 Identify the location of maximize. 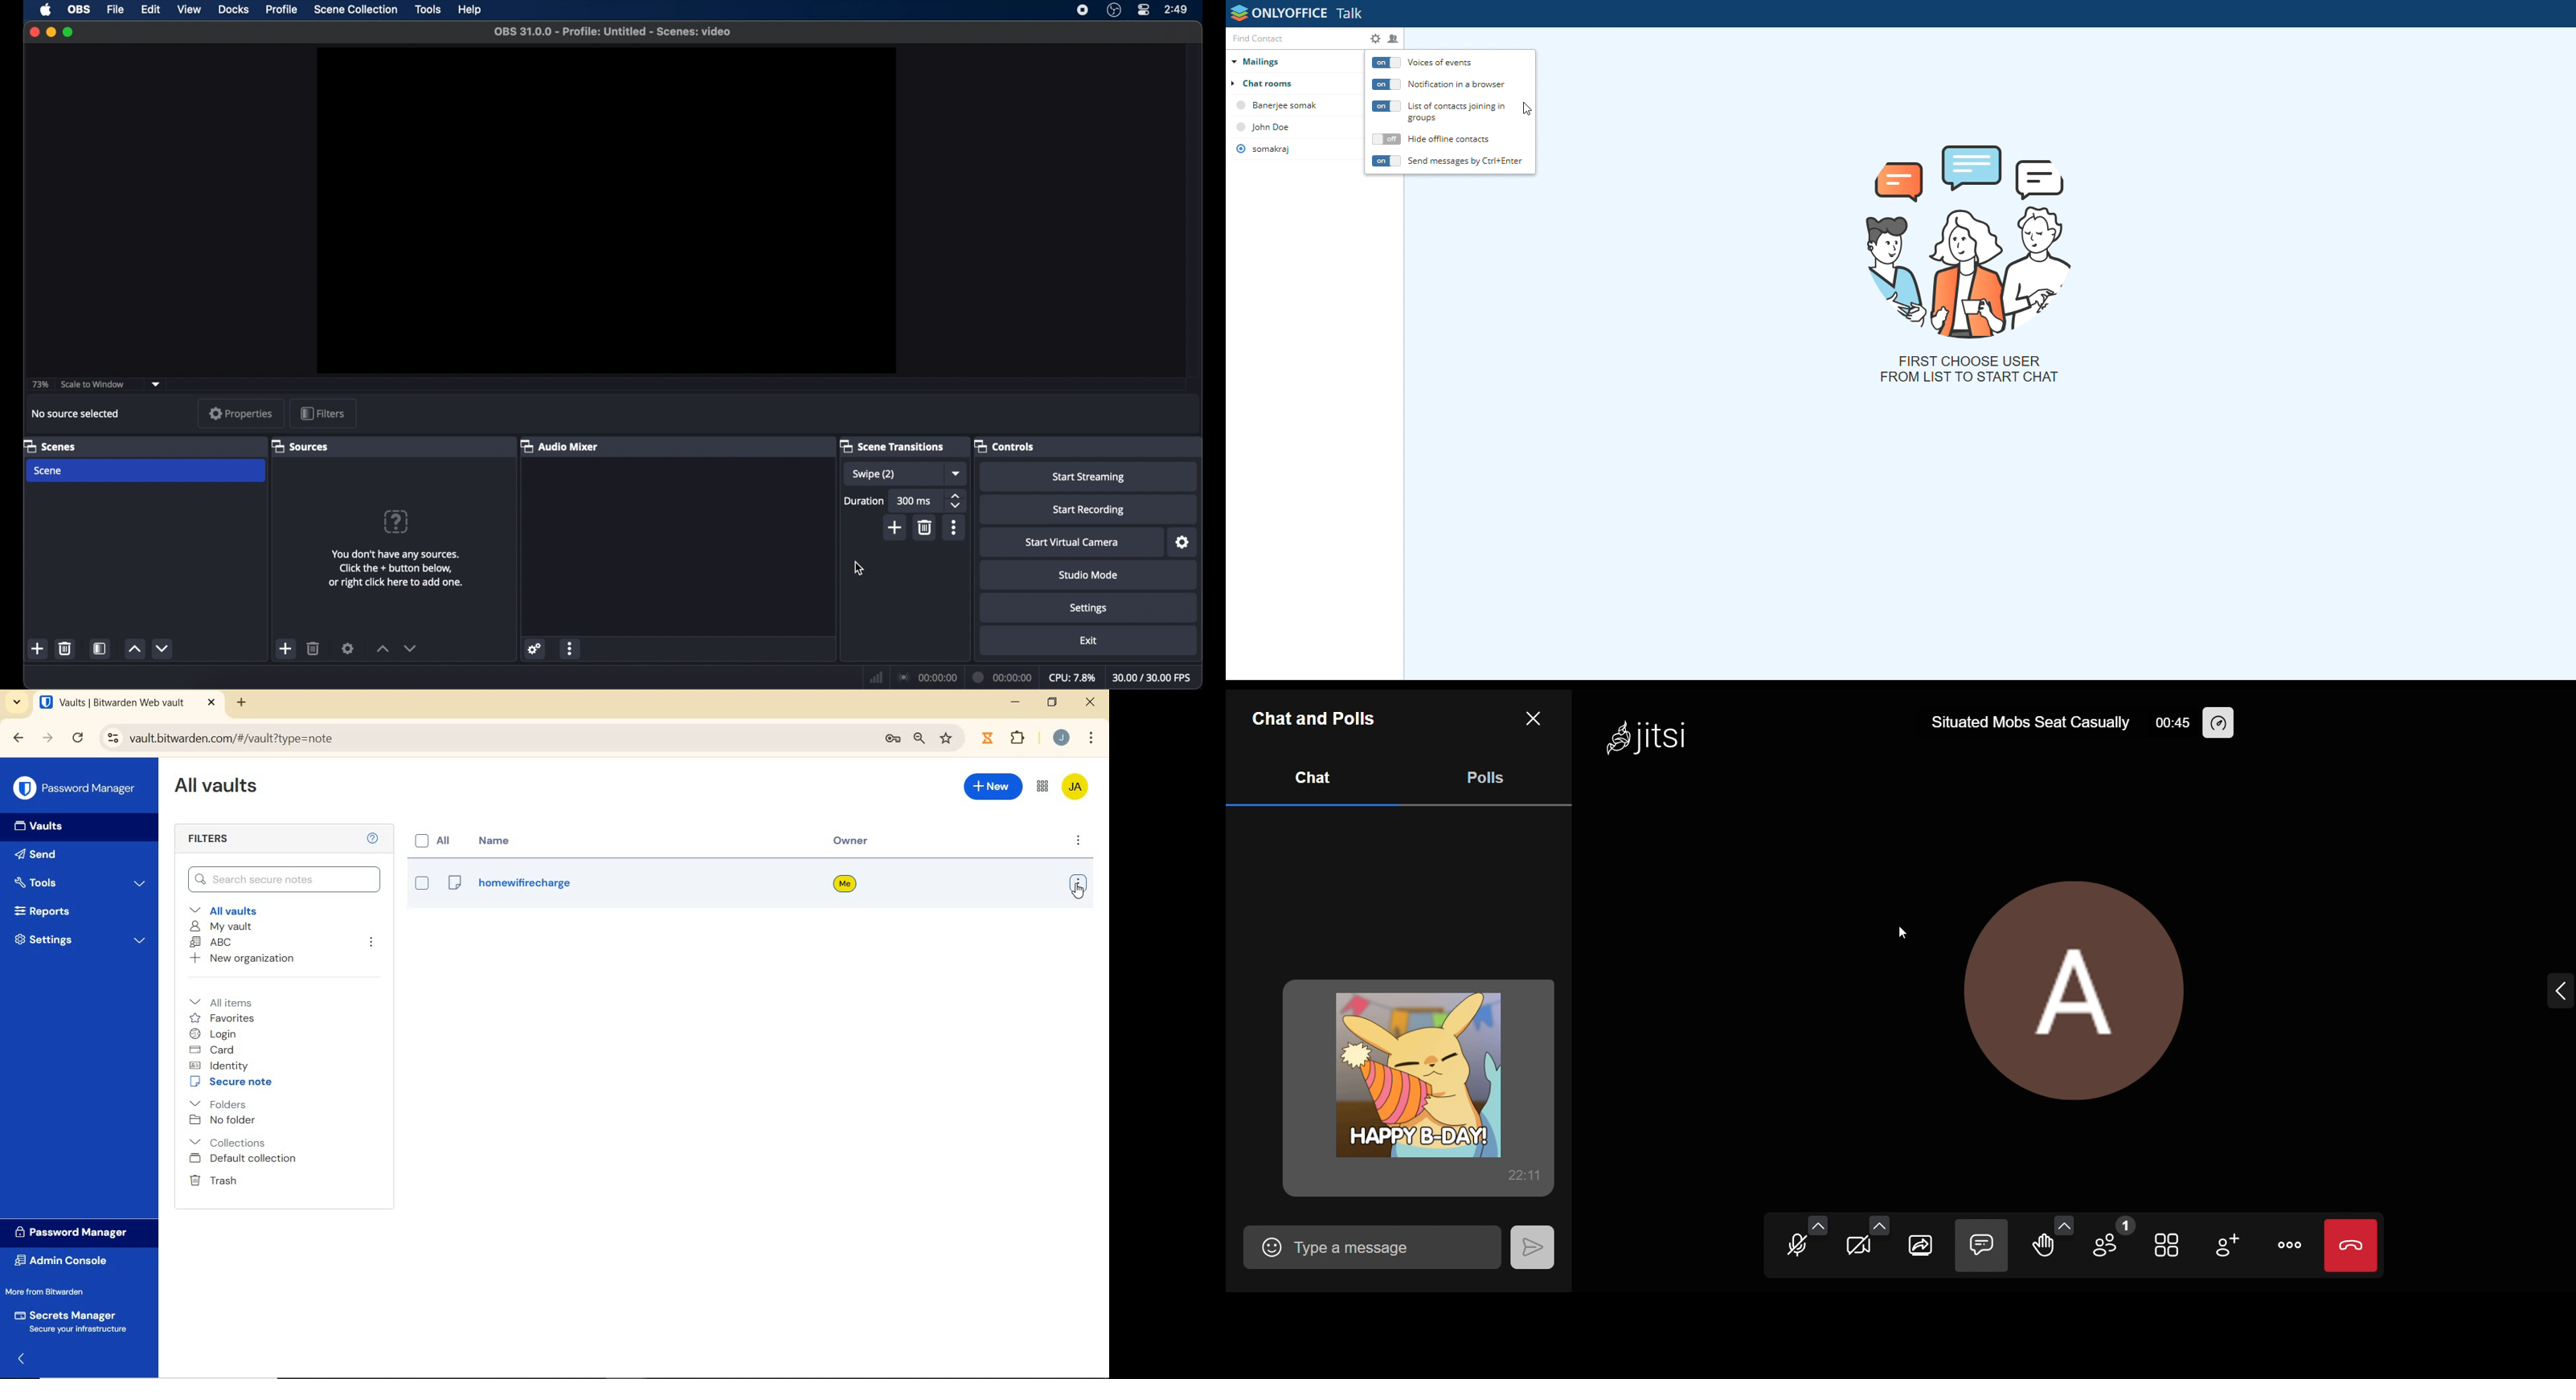
(69, 33).